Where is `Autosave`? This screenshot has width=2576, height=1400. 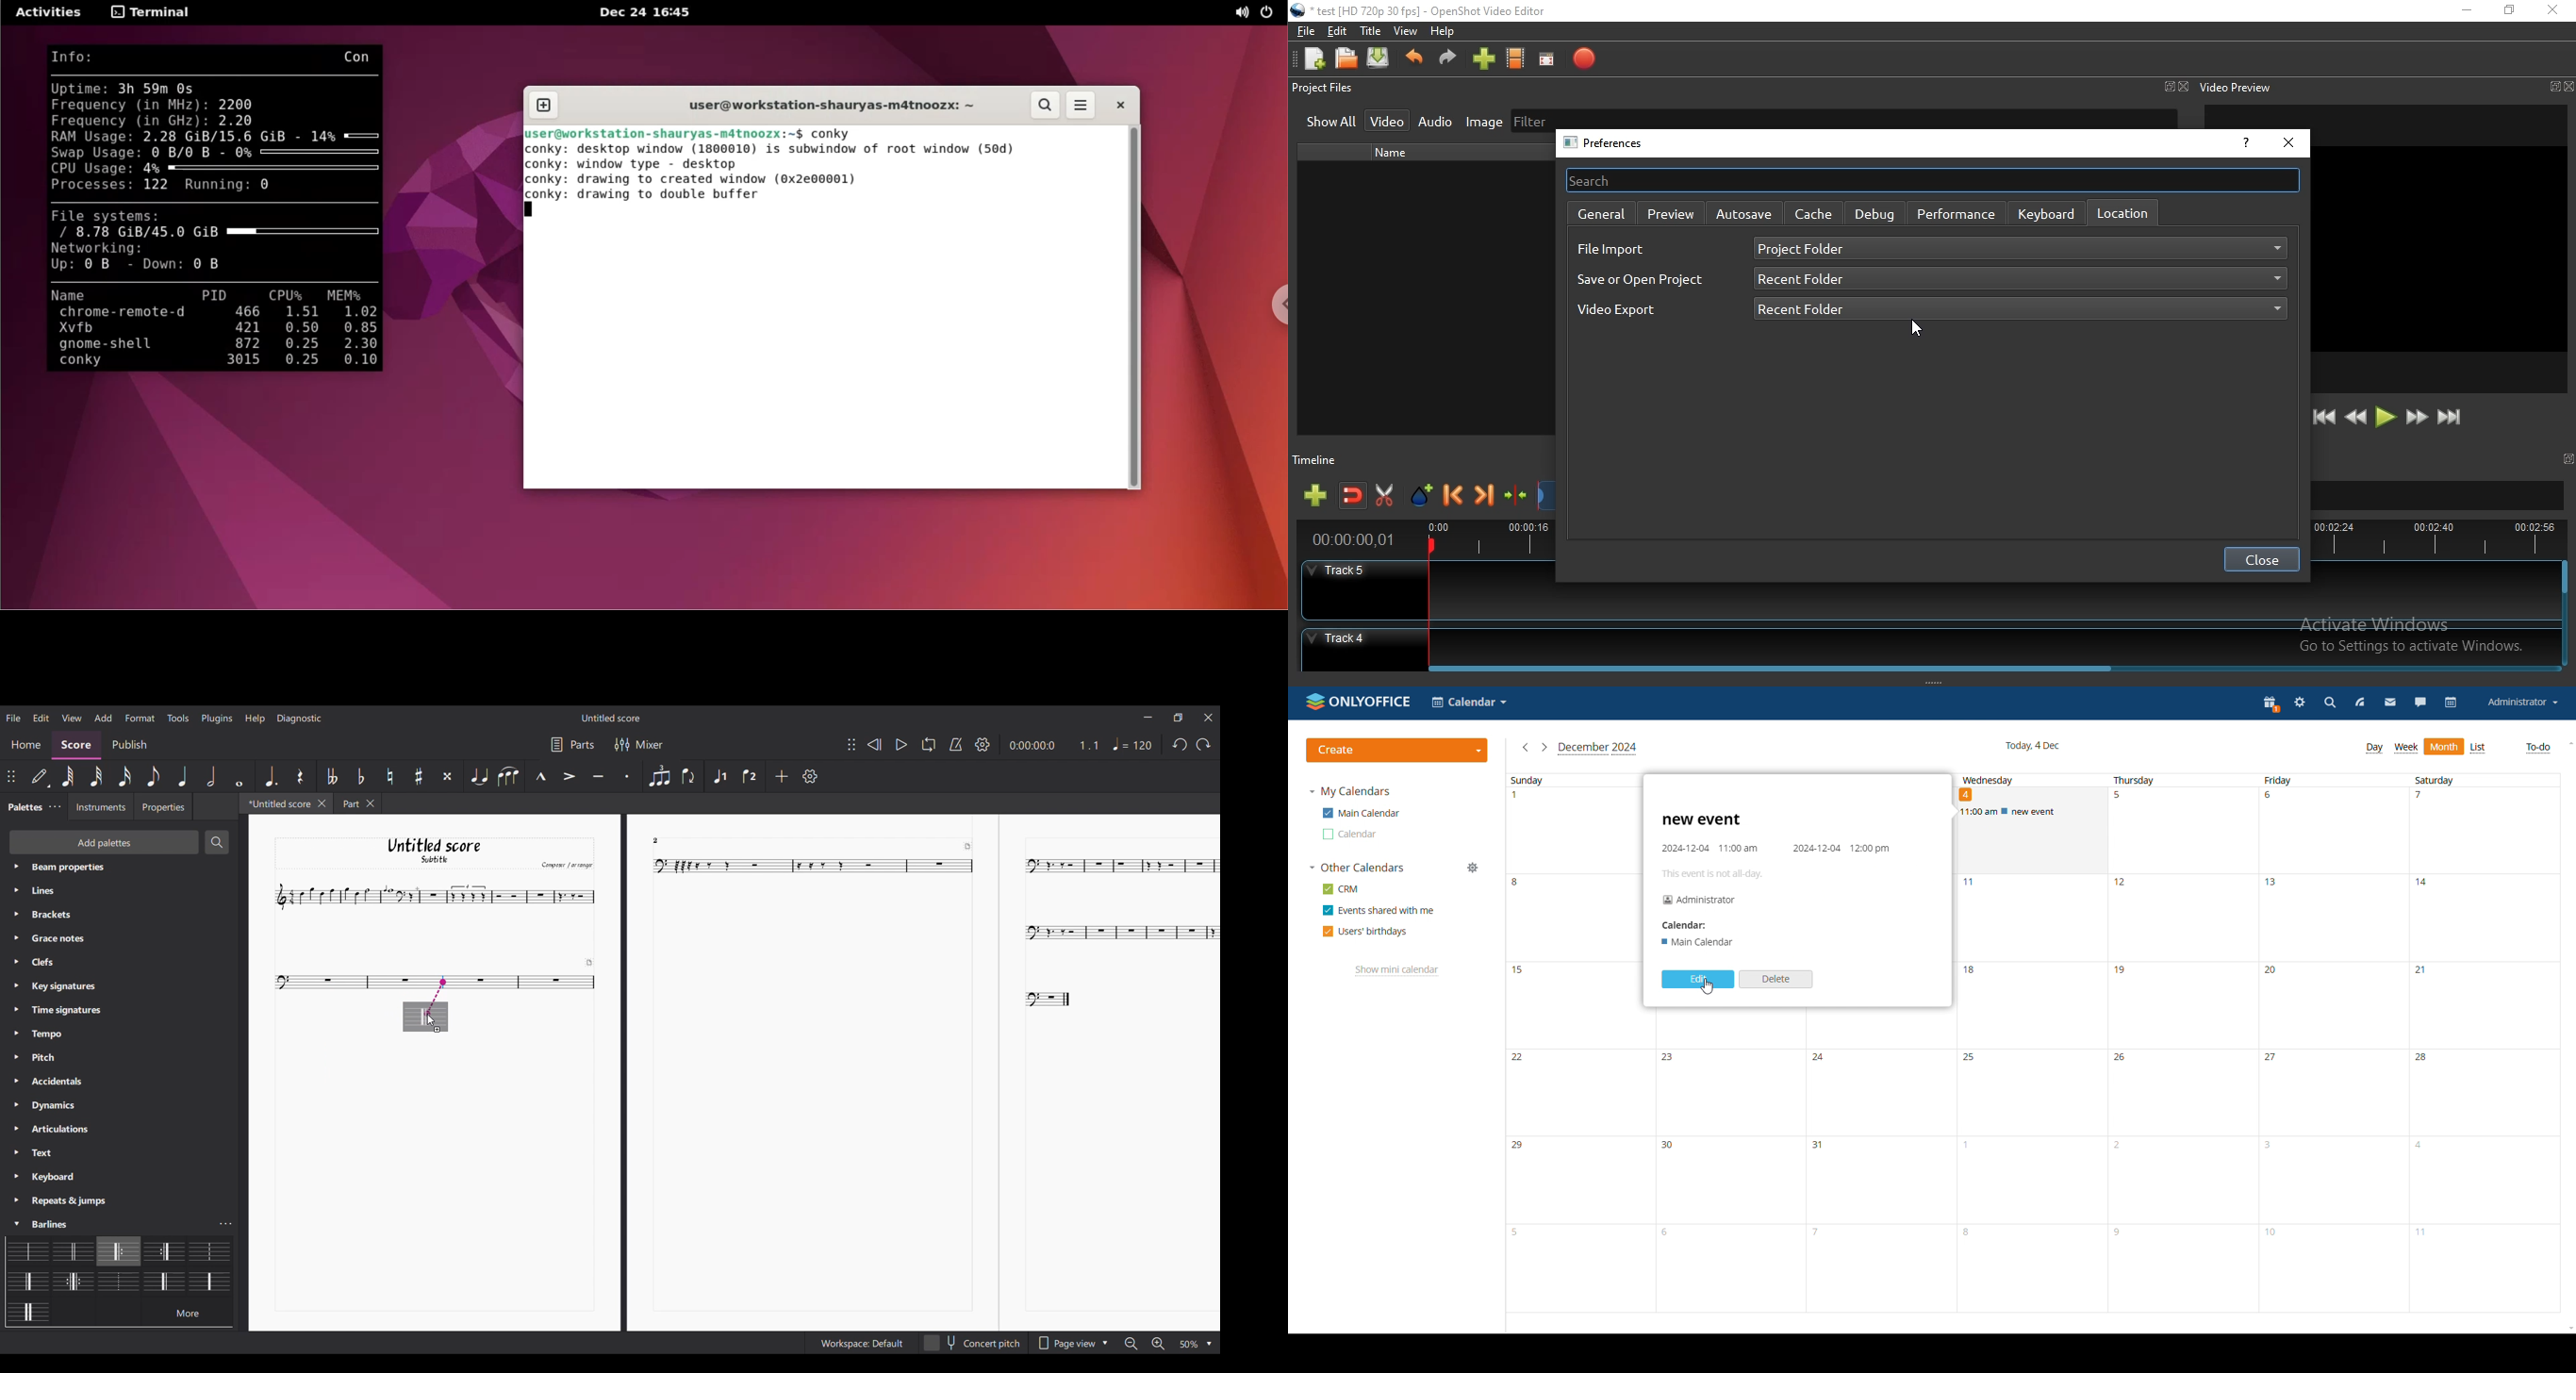 Autosave is located at coordinates (1743, 213).